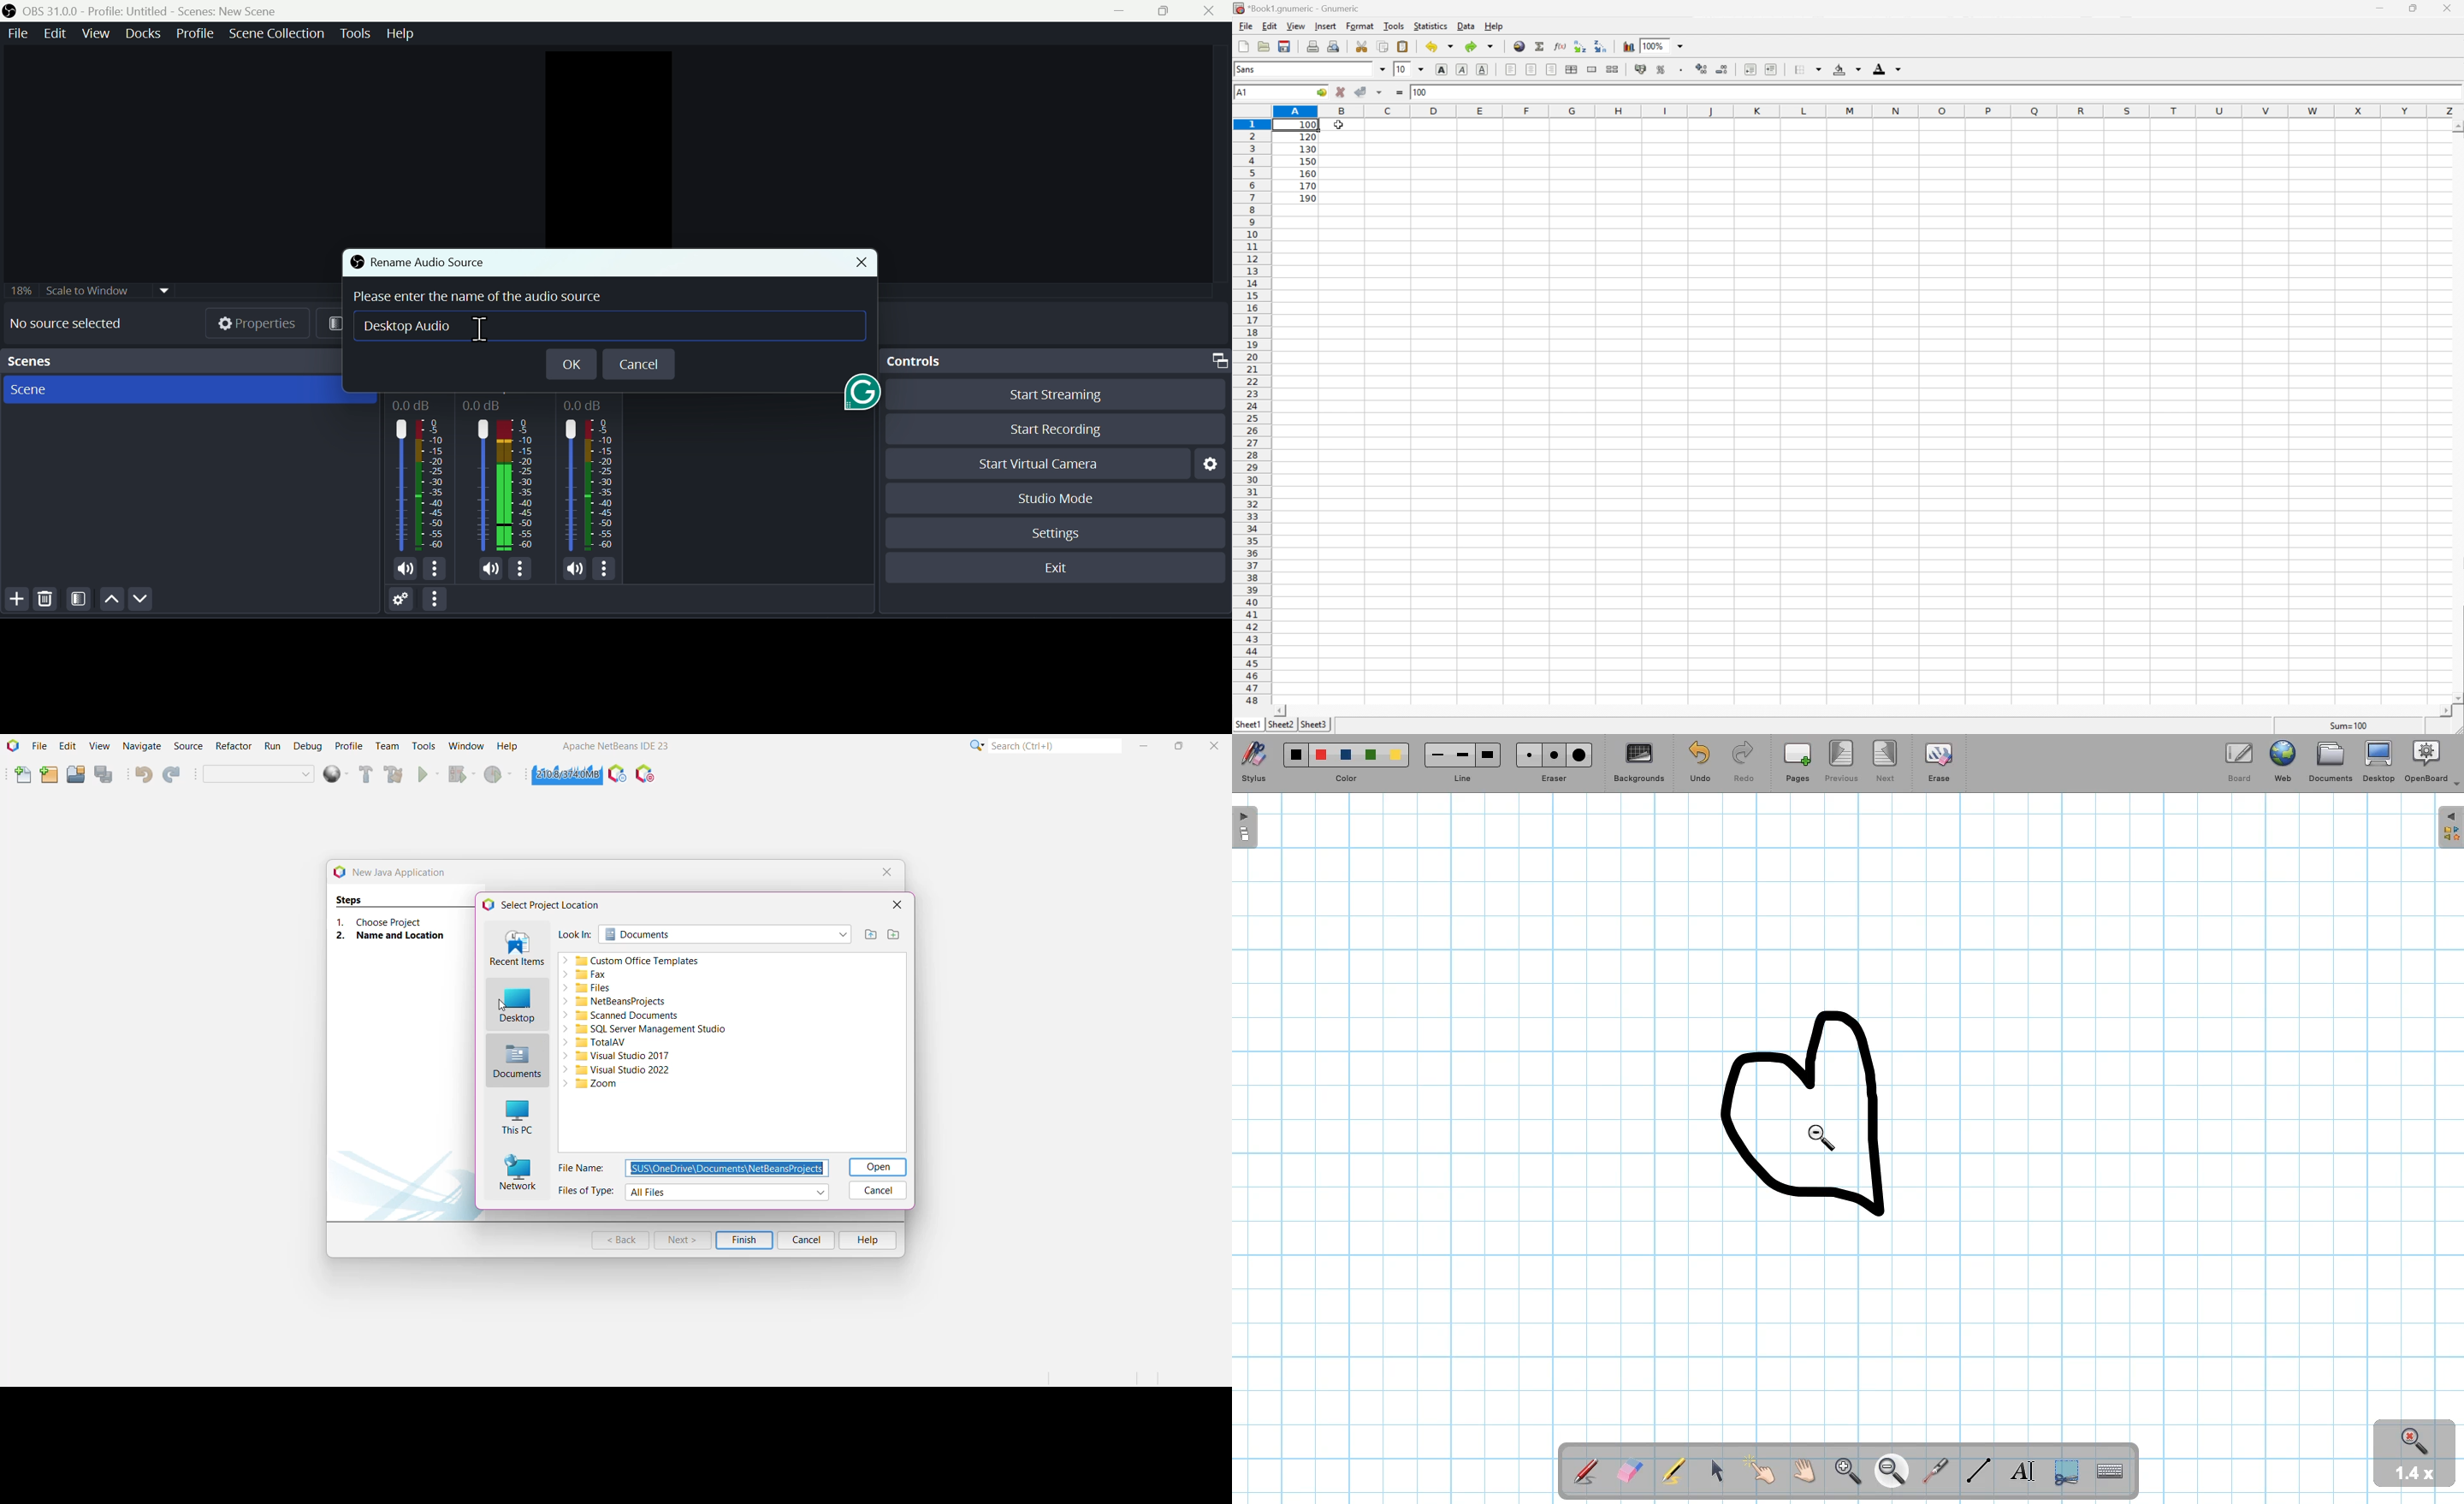 Image resolution: width=2464 pixels, height=1512 pixels. I want to click on Drop Down, so click(1679, 45).